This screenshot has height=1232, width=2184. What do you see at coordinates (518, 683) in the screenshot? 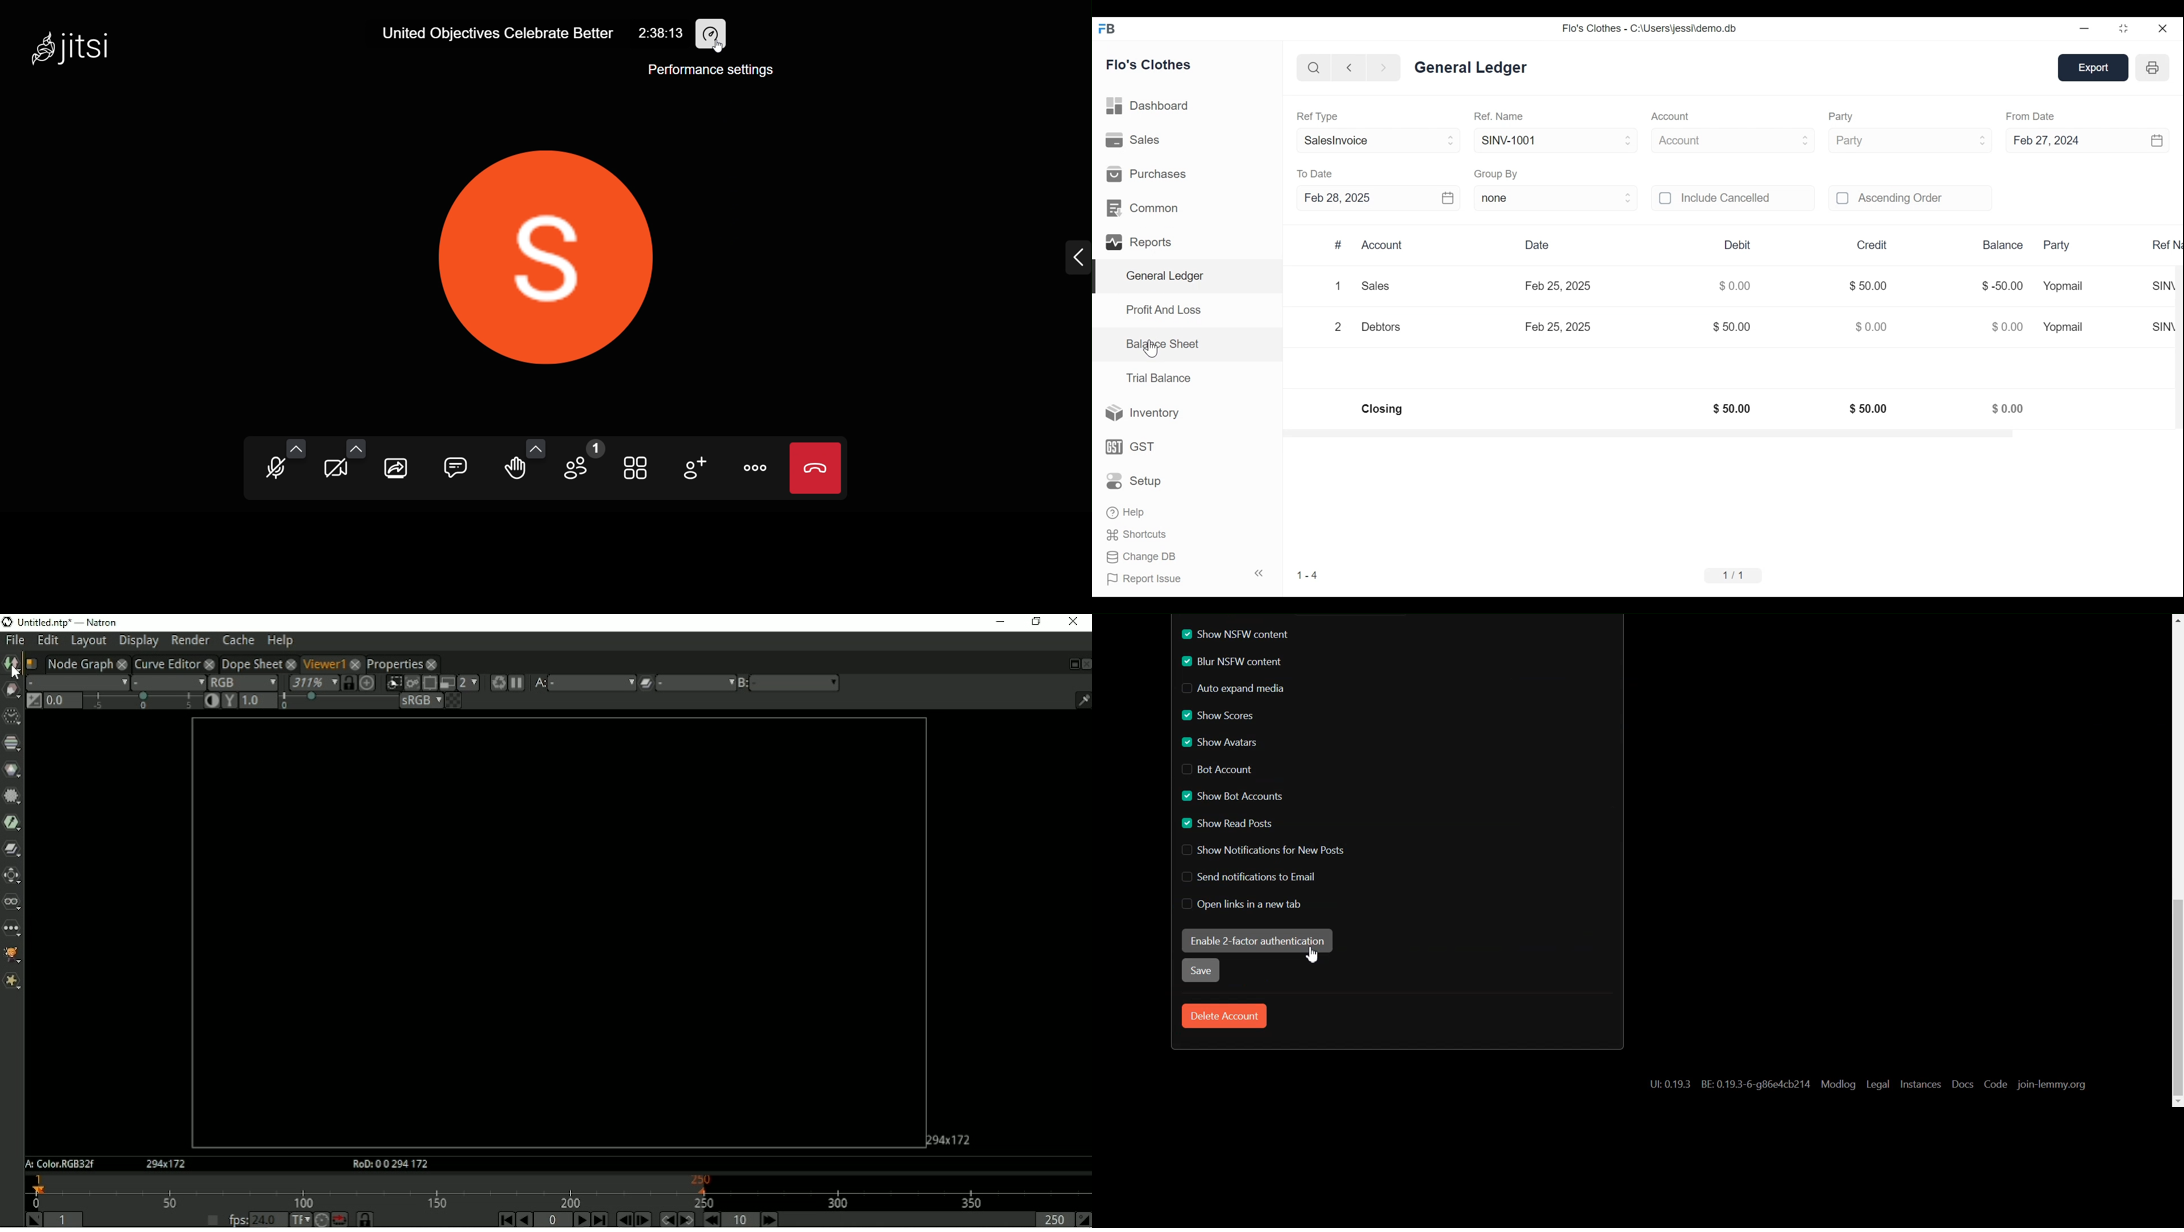
I see `Pause updates` at bounding box center [518, 683].